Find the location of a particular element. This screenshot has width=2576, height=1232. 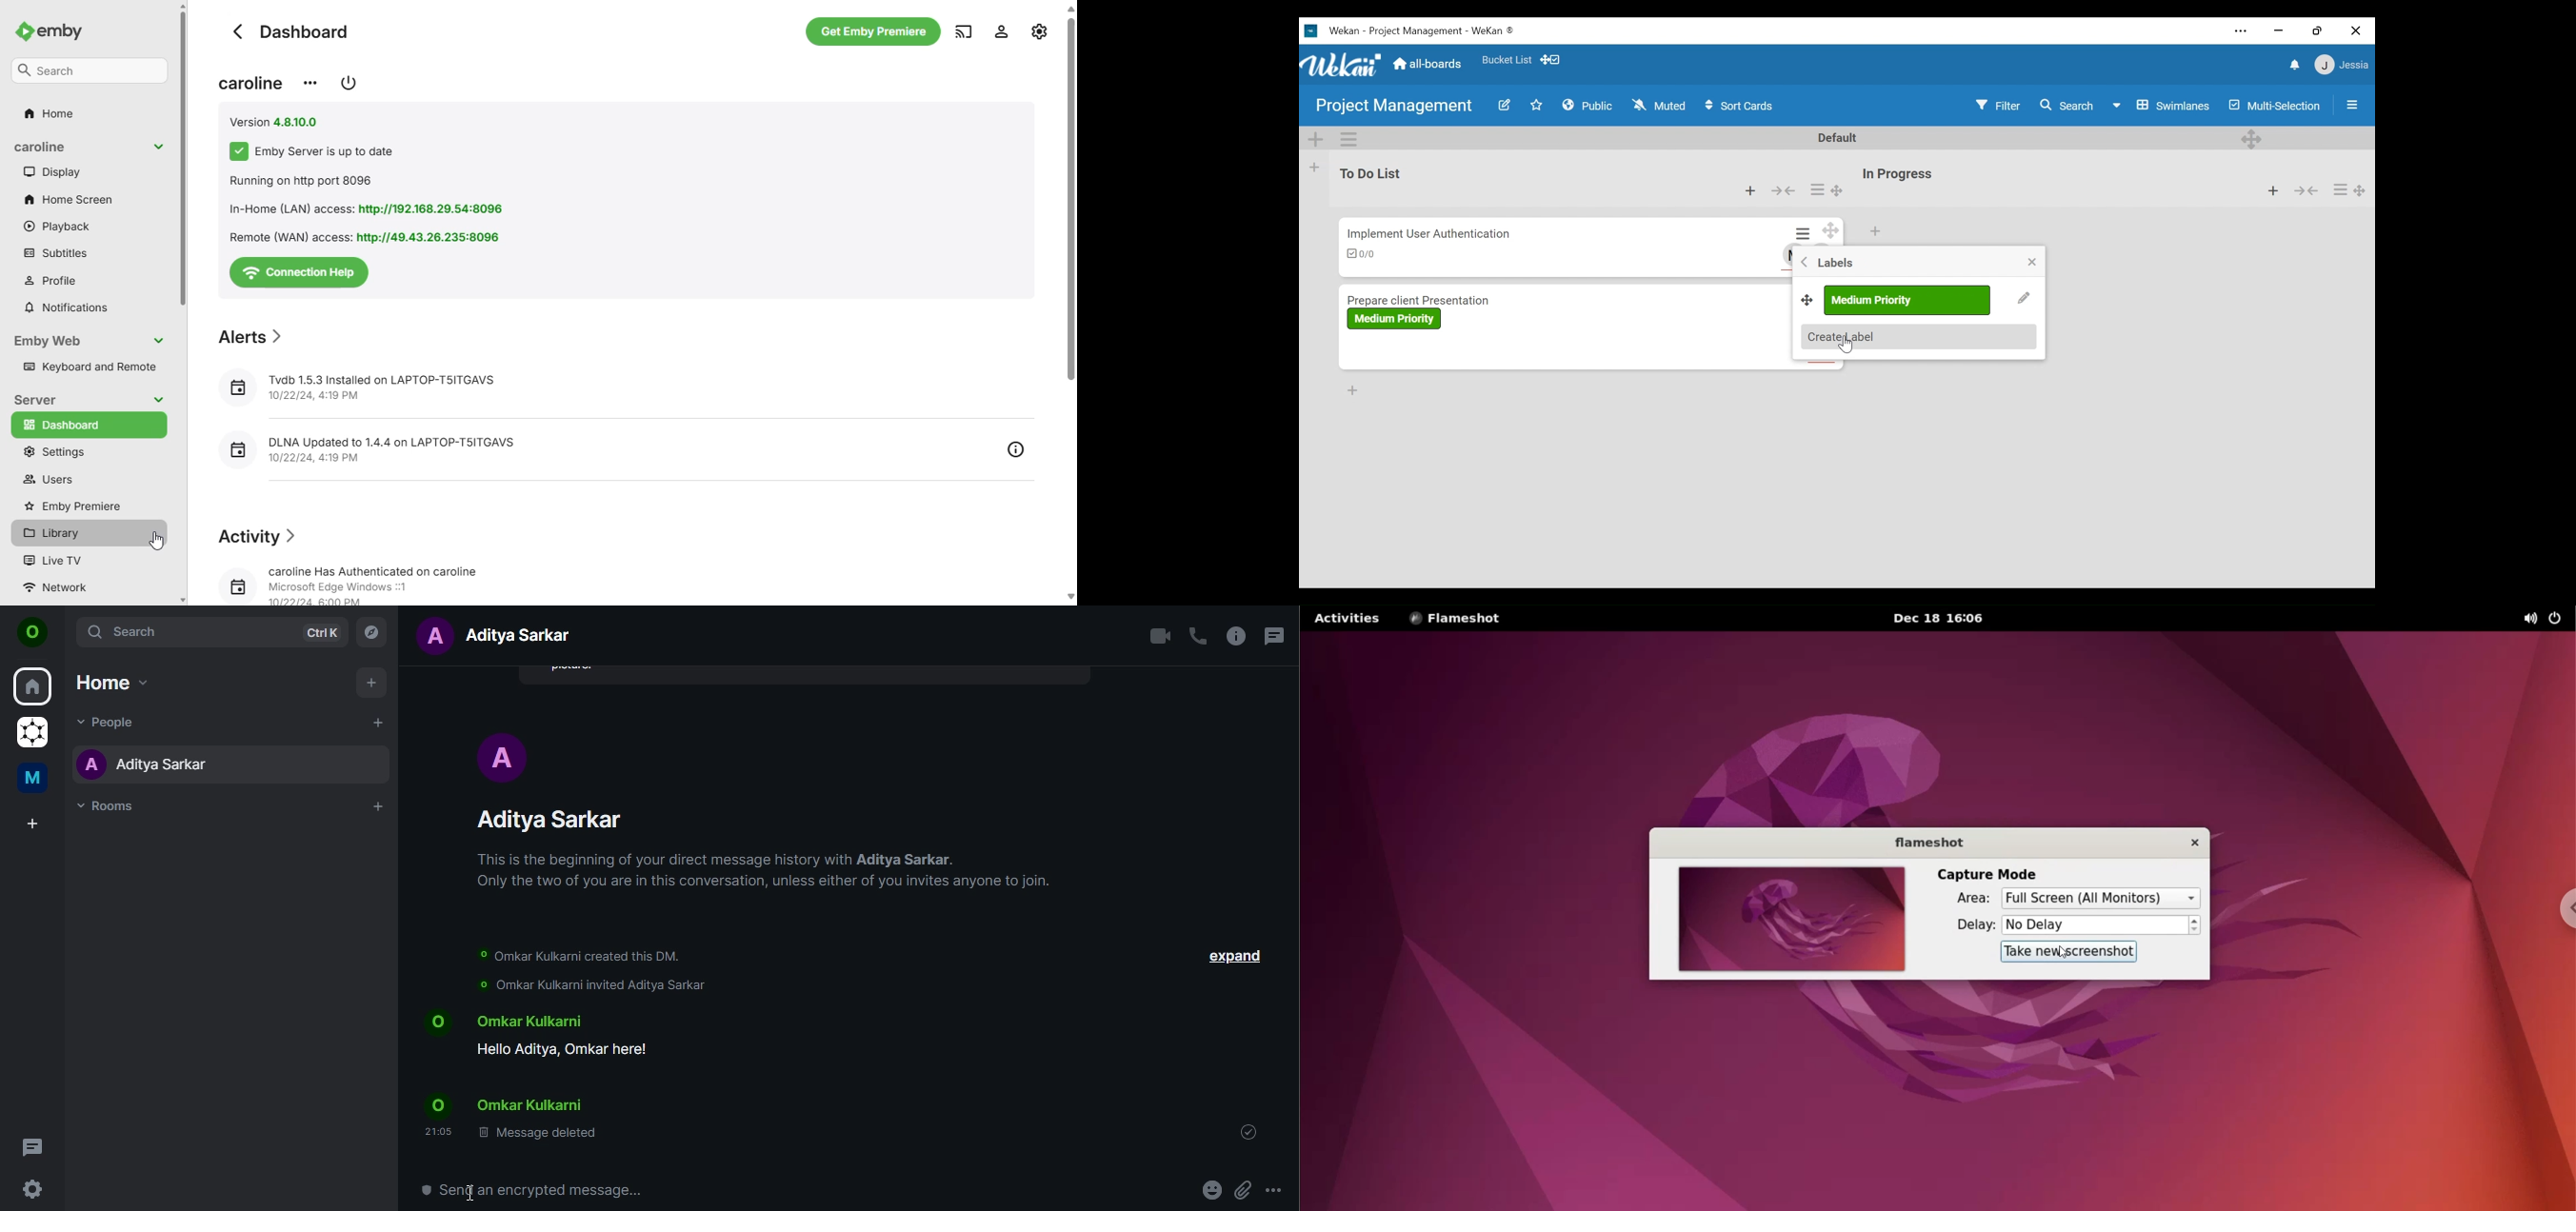

add room is located at coordinates (377, 806).